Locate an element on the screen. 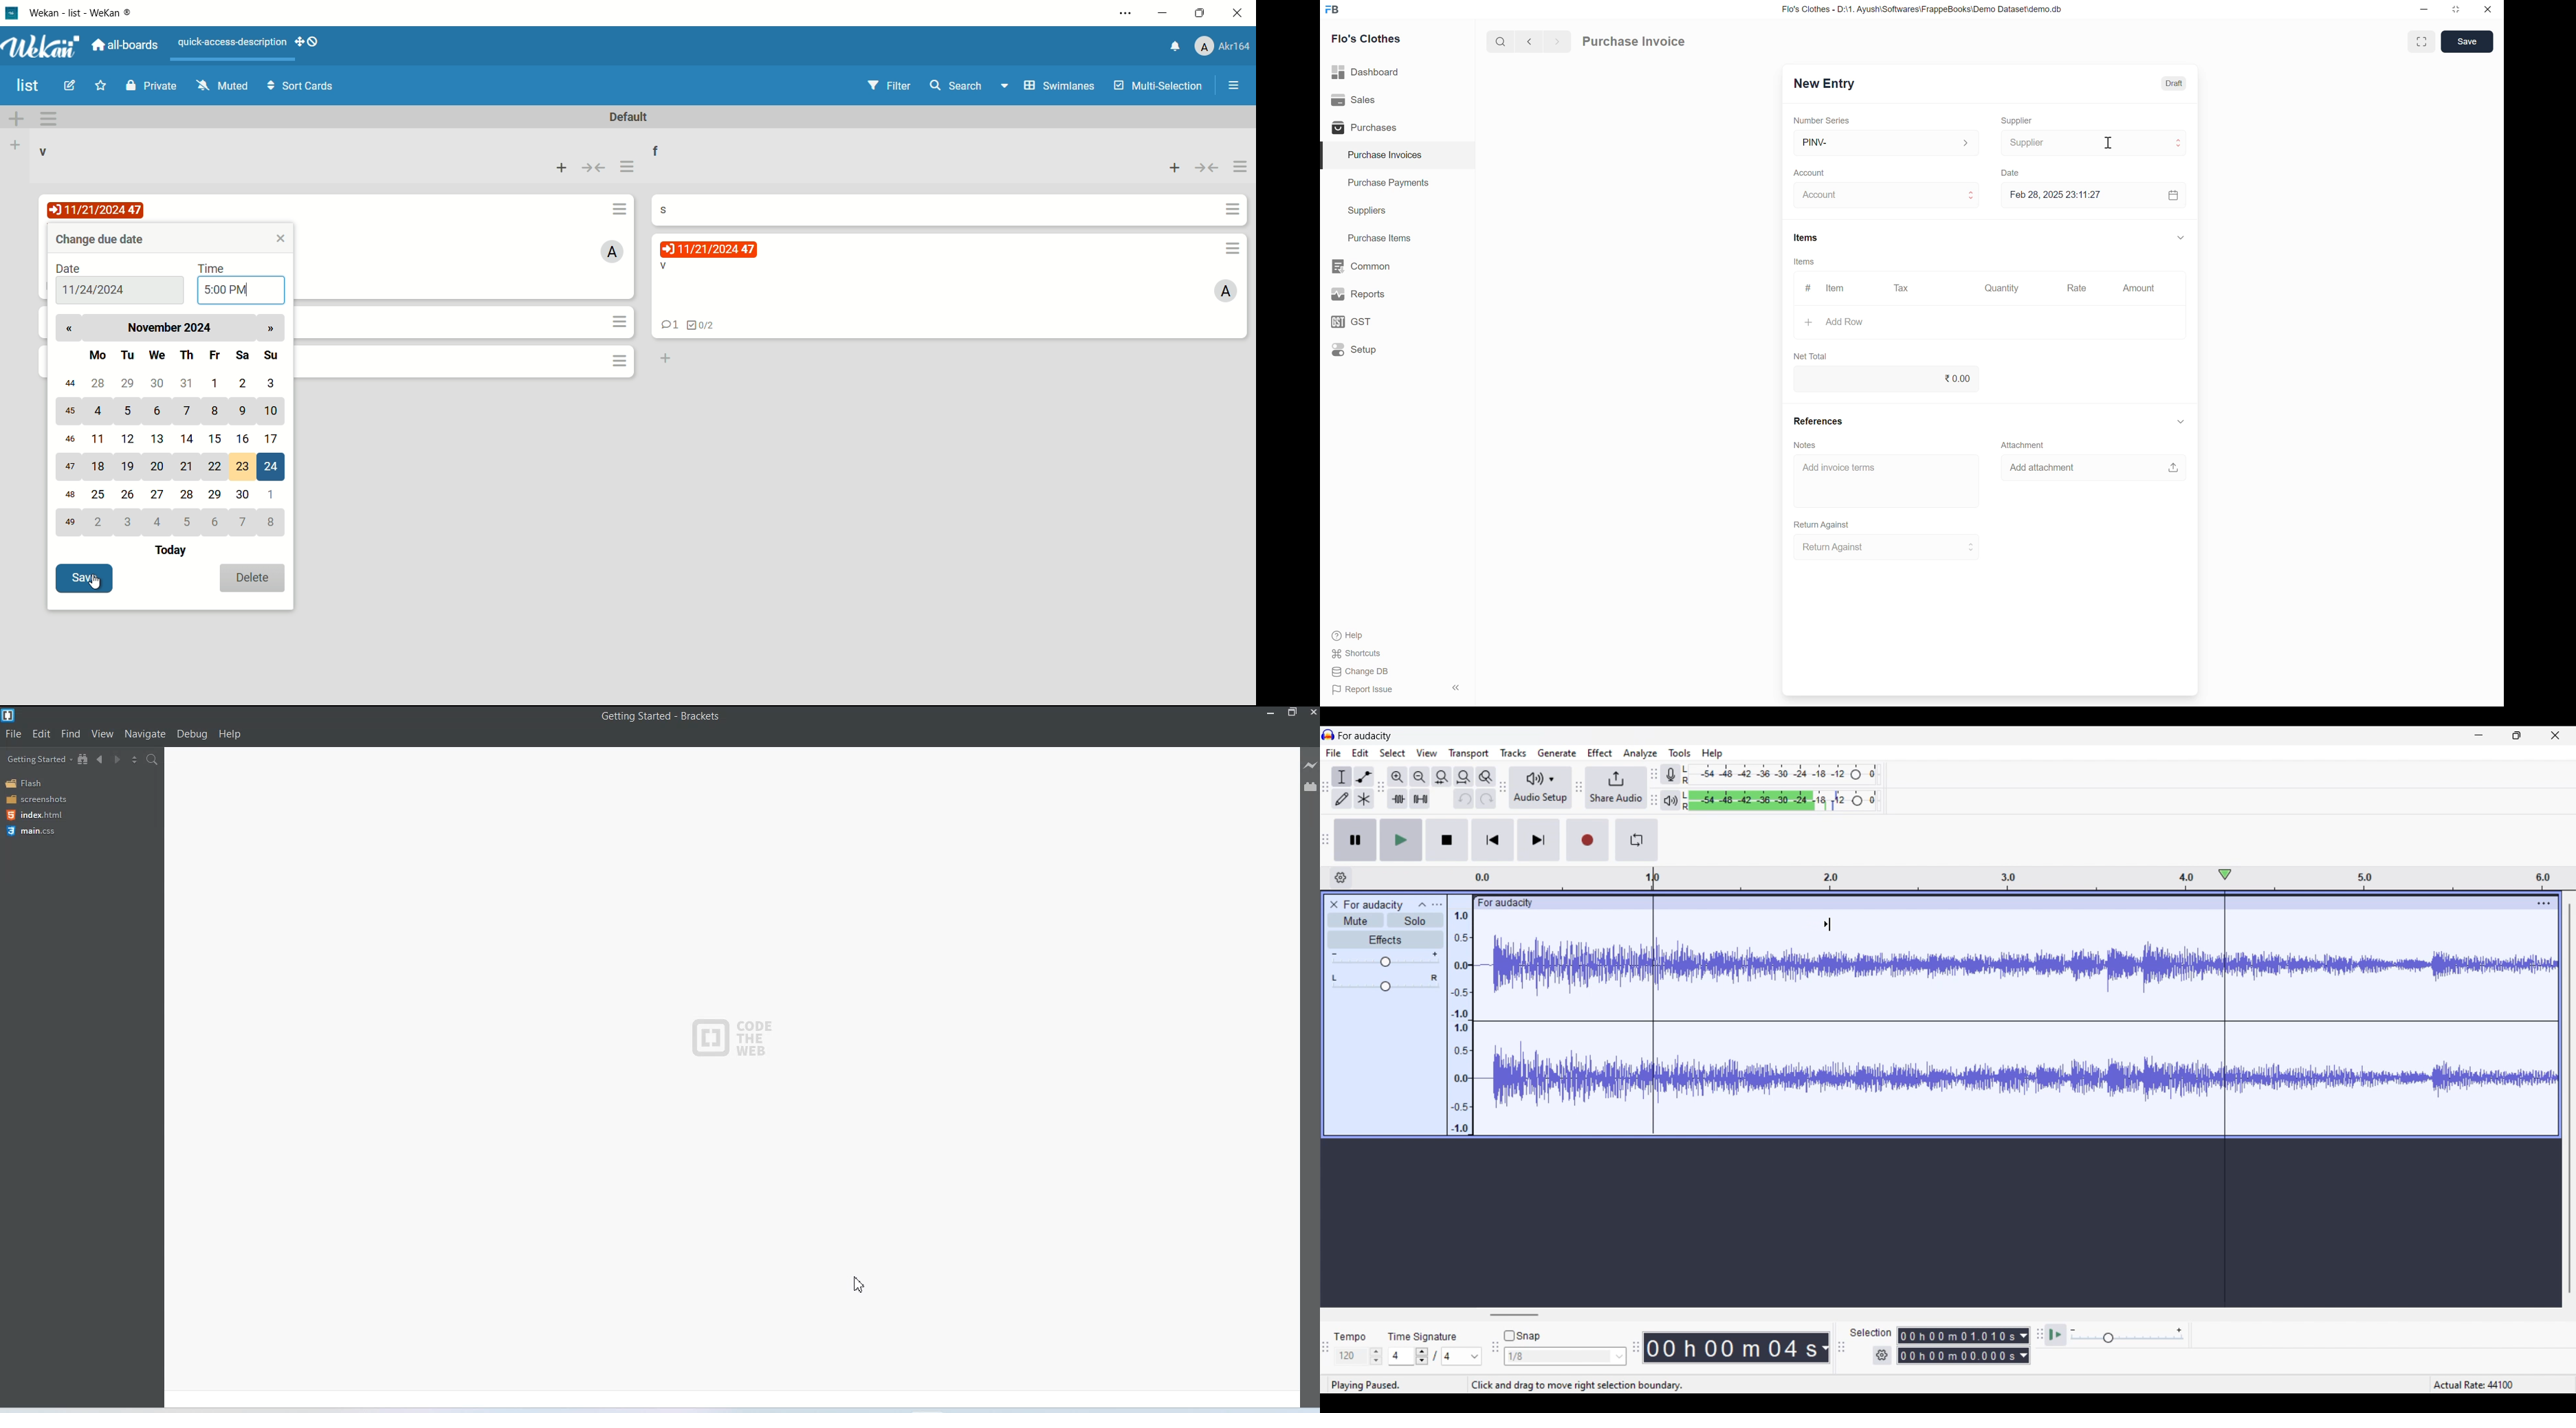  Trim audio outside selection is located at coordinates (1398, 799).